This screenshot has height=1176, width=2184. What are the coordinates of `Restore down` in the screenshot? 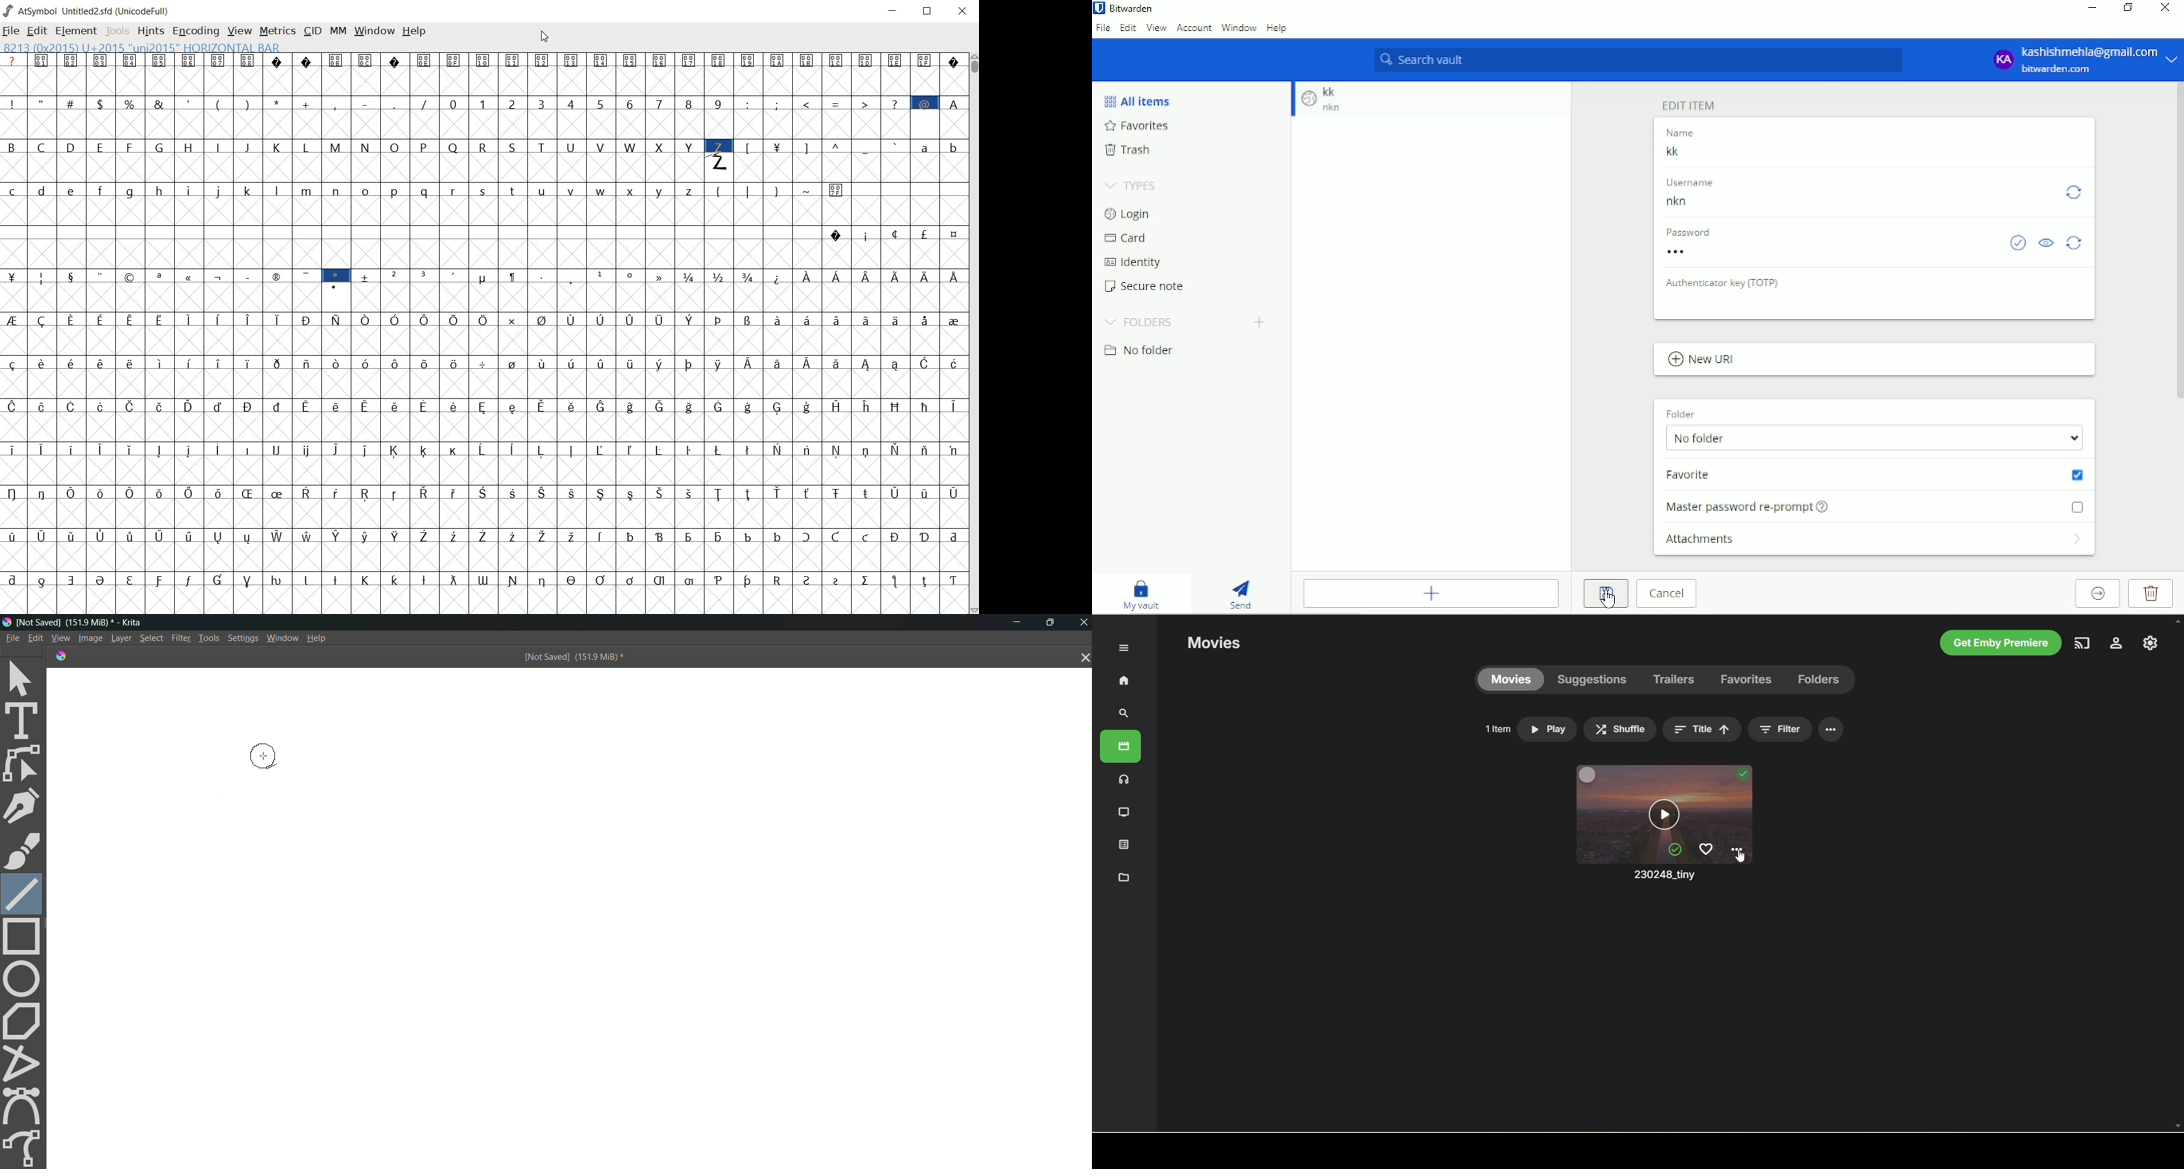 It's located at (2130, 8).